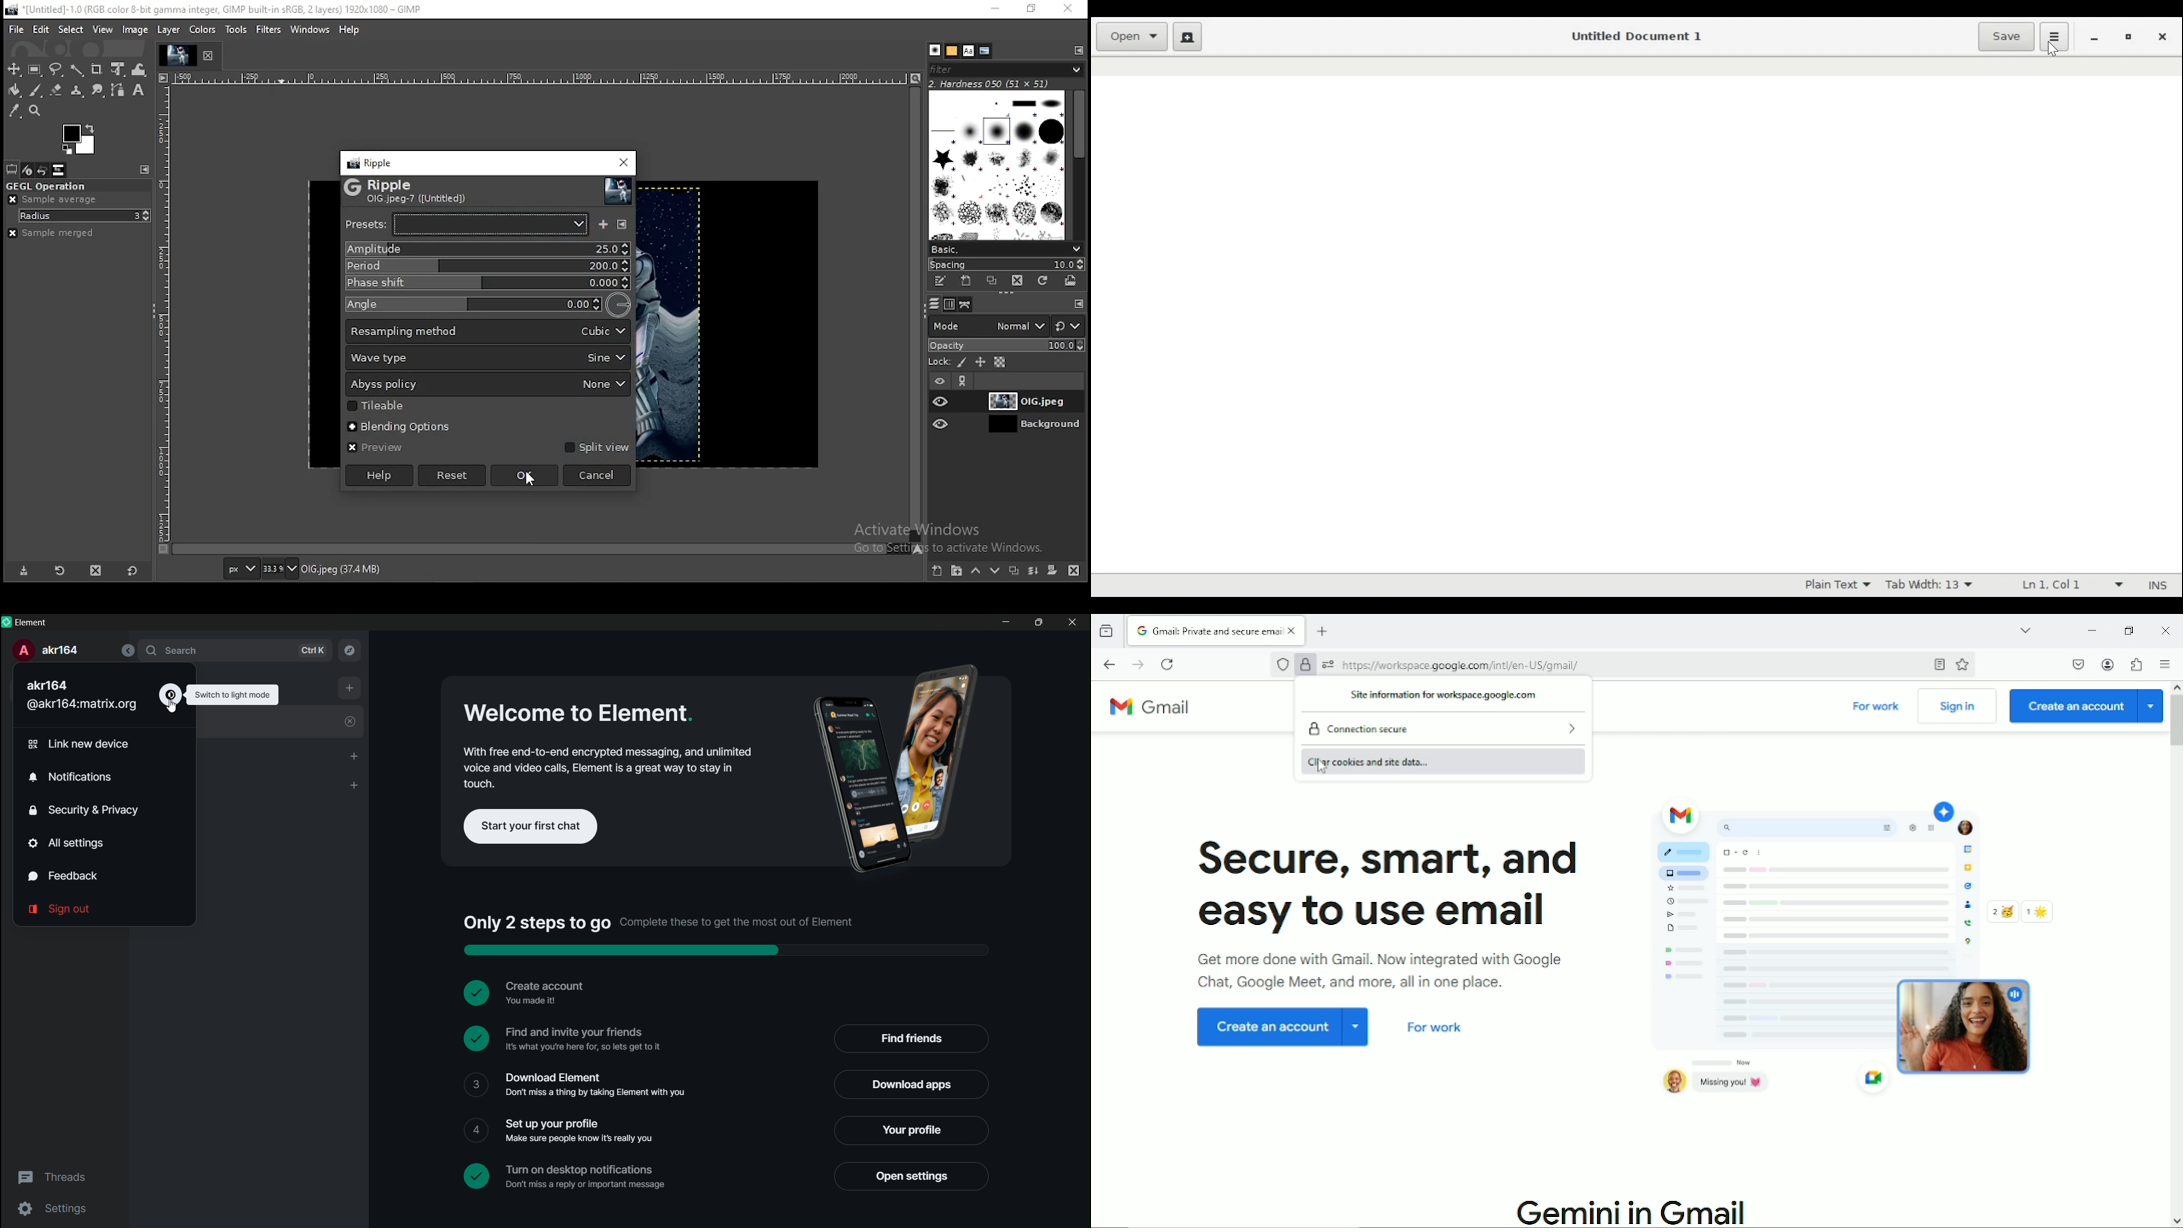 The width and height of the screenshot is (2184, 1232). I want to click on explore rooms, so click(350, 650).